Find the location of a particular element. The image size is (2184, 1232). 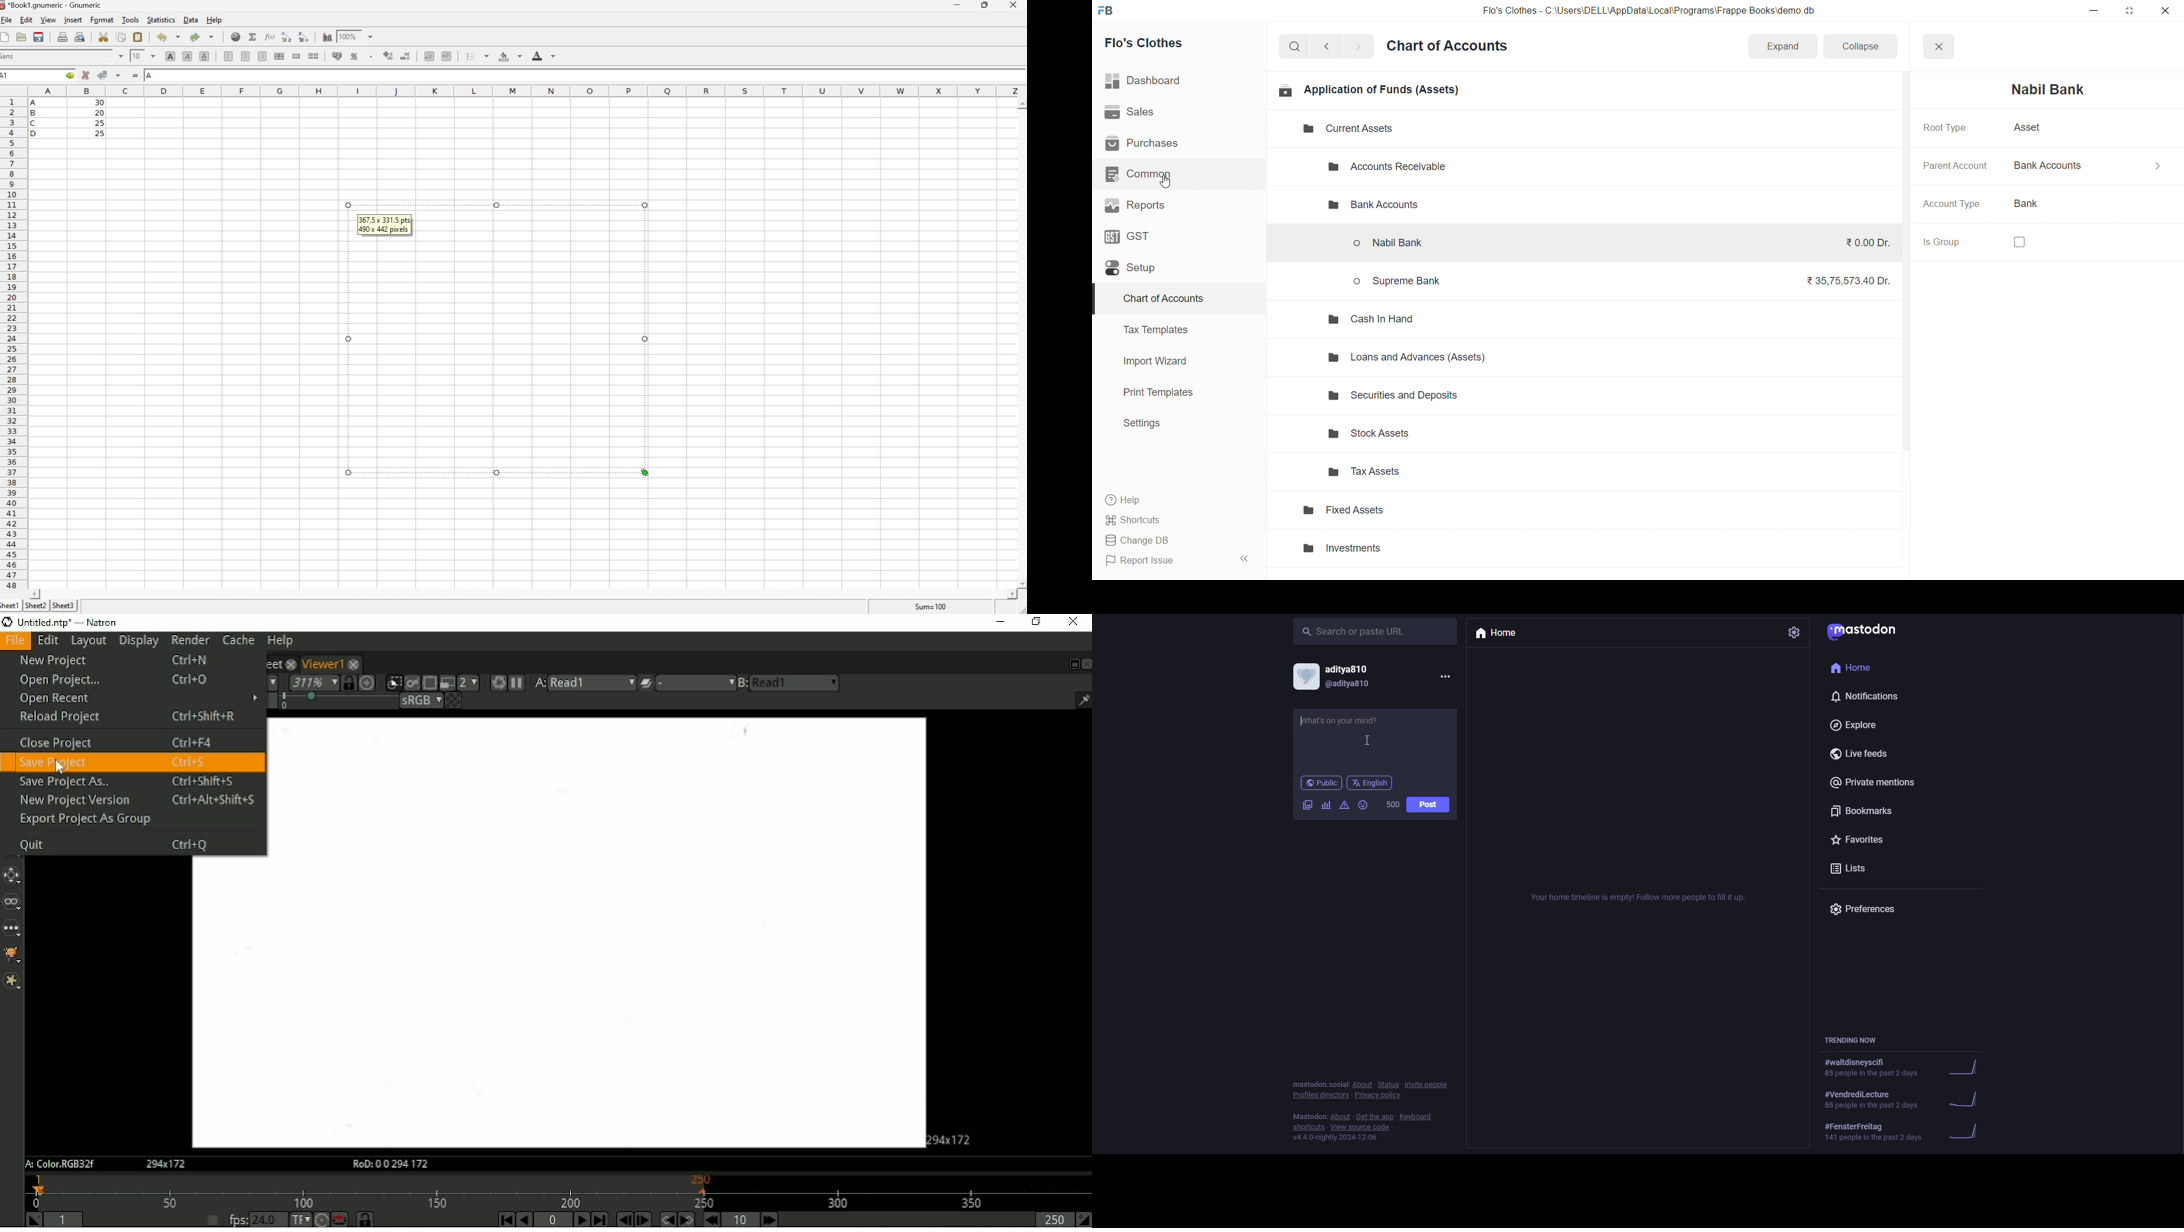

Chart of Accounts is located at coordinates (1450, 47).